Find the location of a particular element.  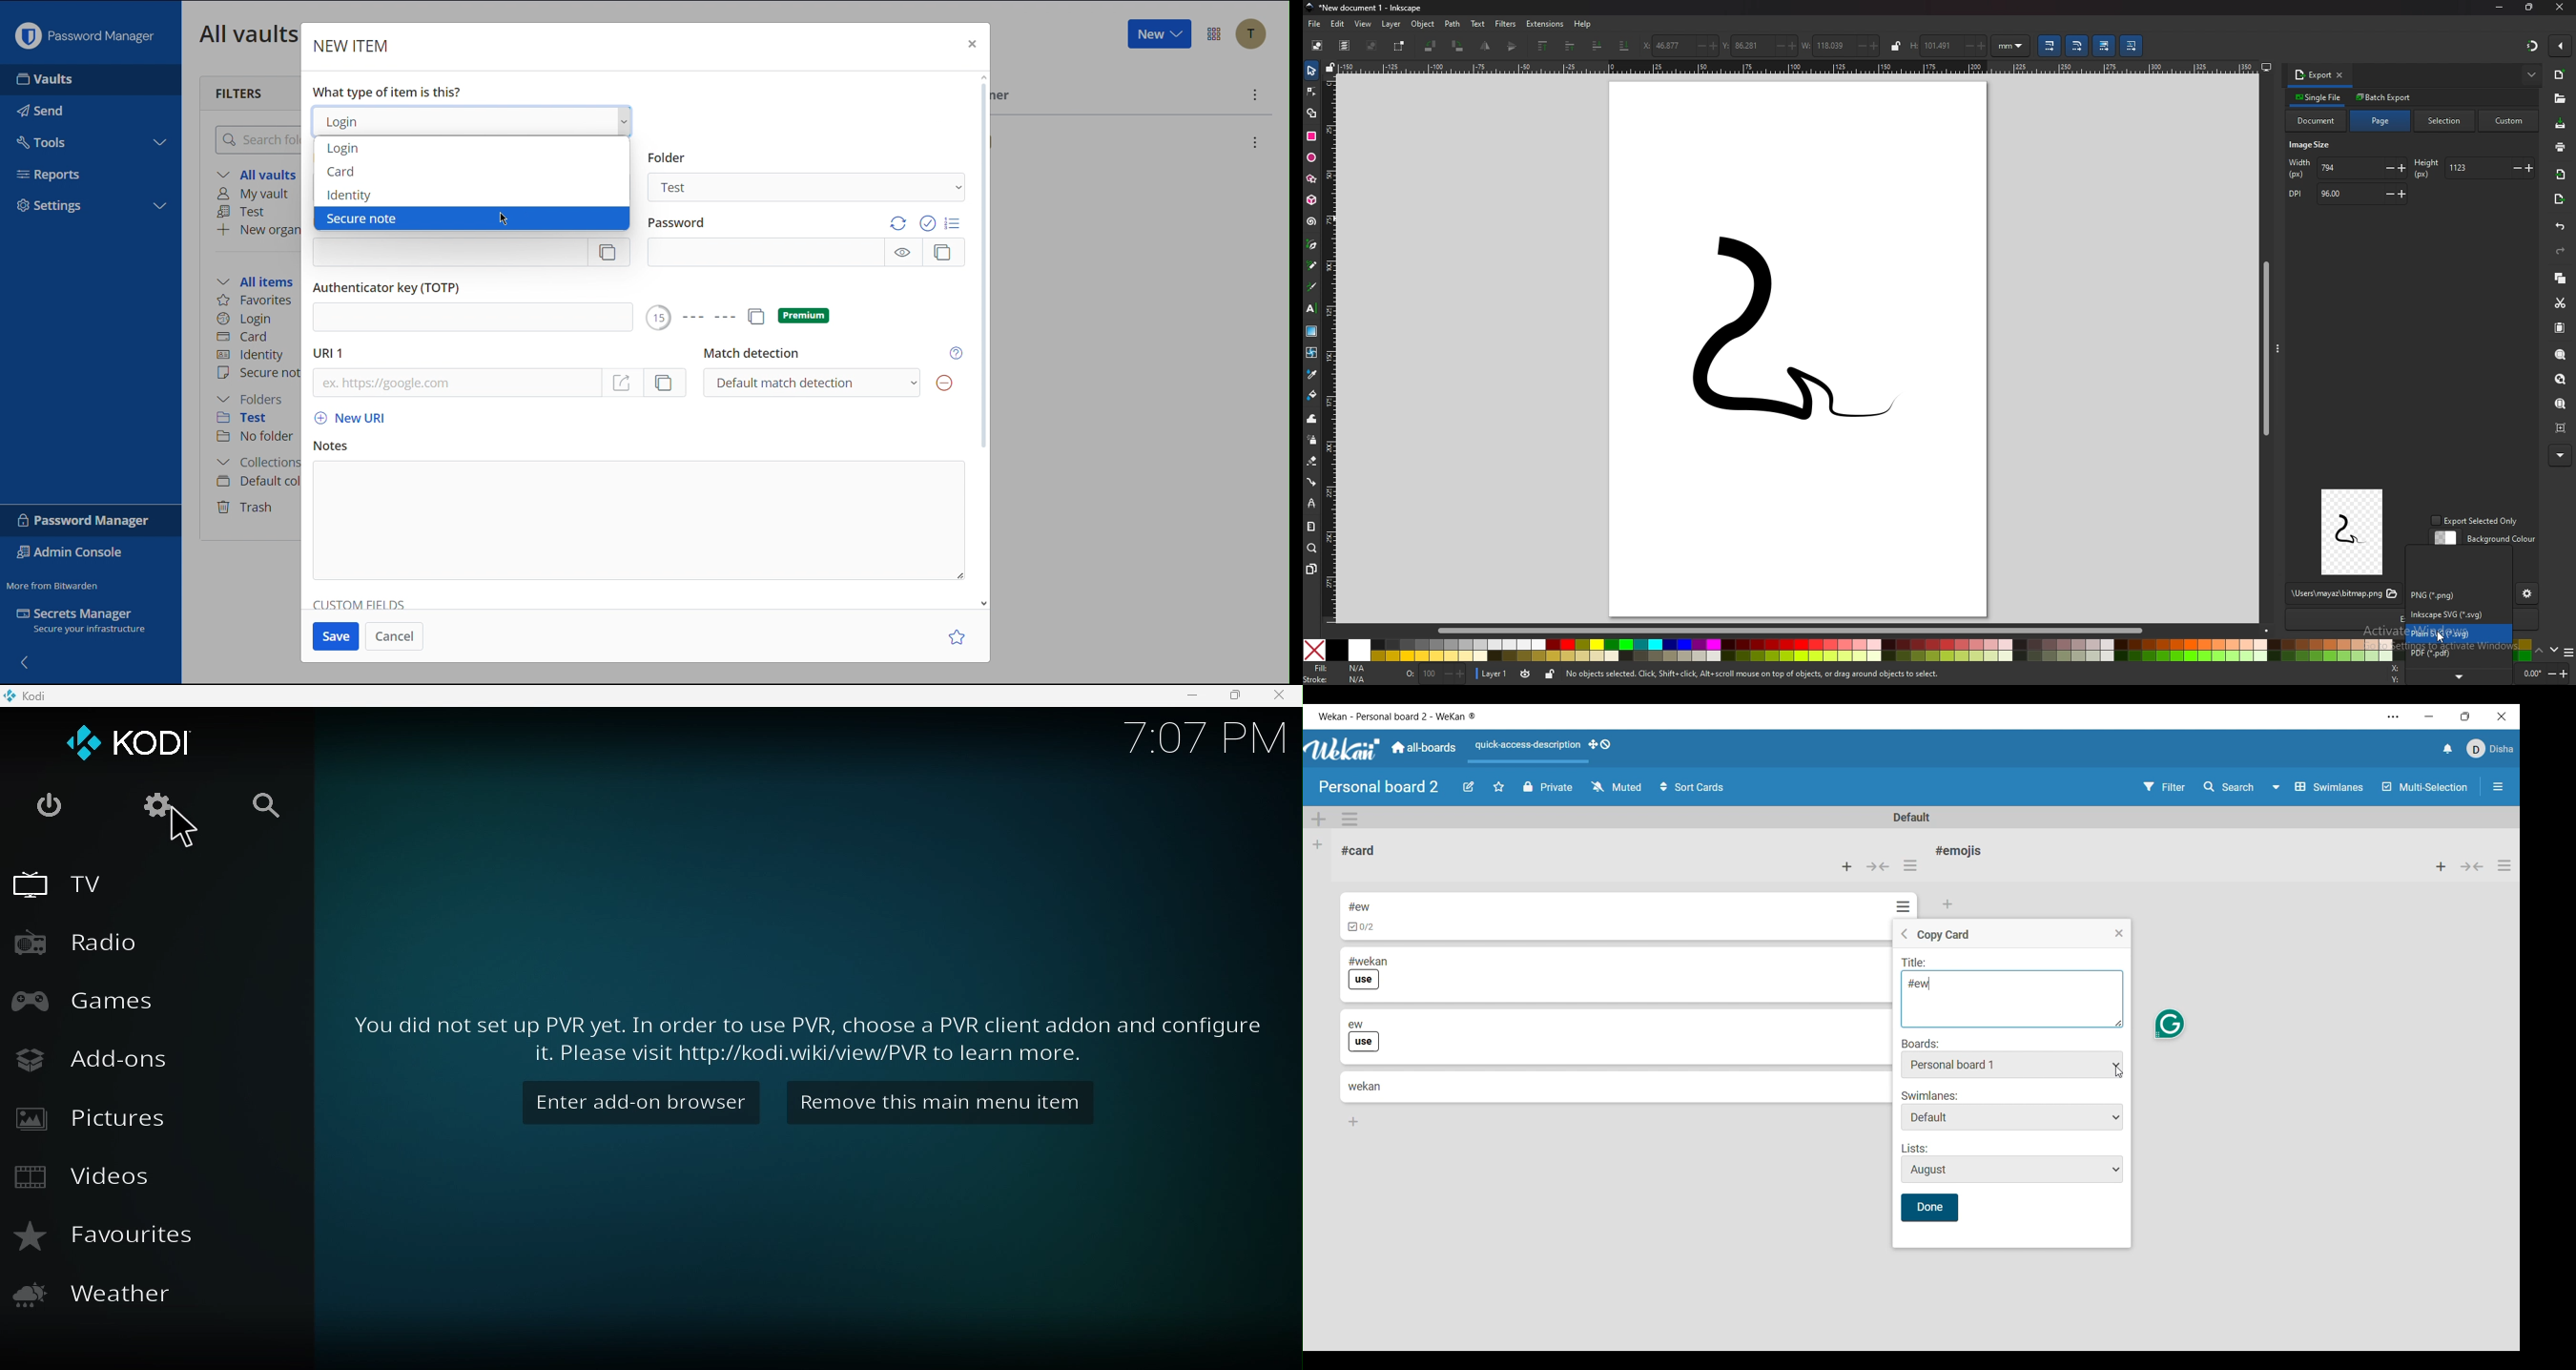

view is located at coordinates (1364, 25).